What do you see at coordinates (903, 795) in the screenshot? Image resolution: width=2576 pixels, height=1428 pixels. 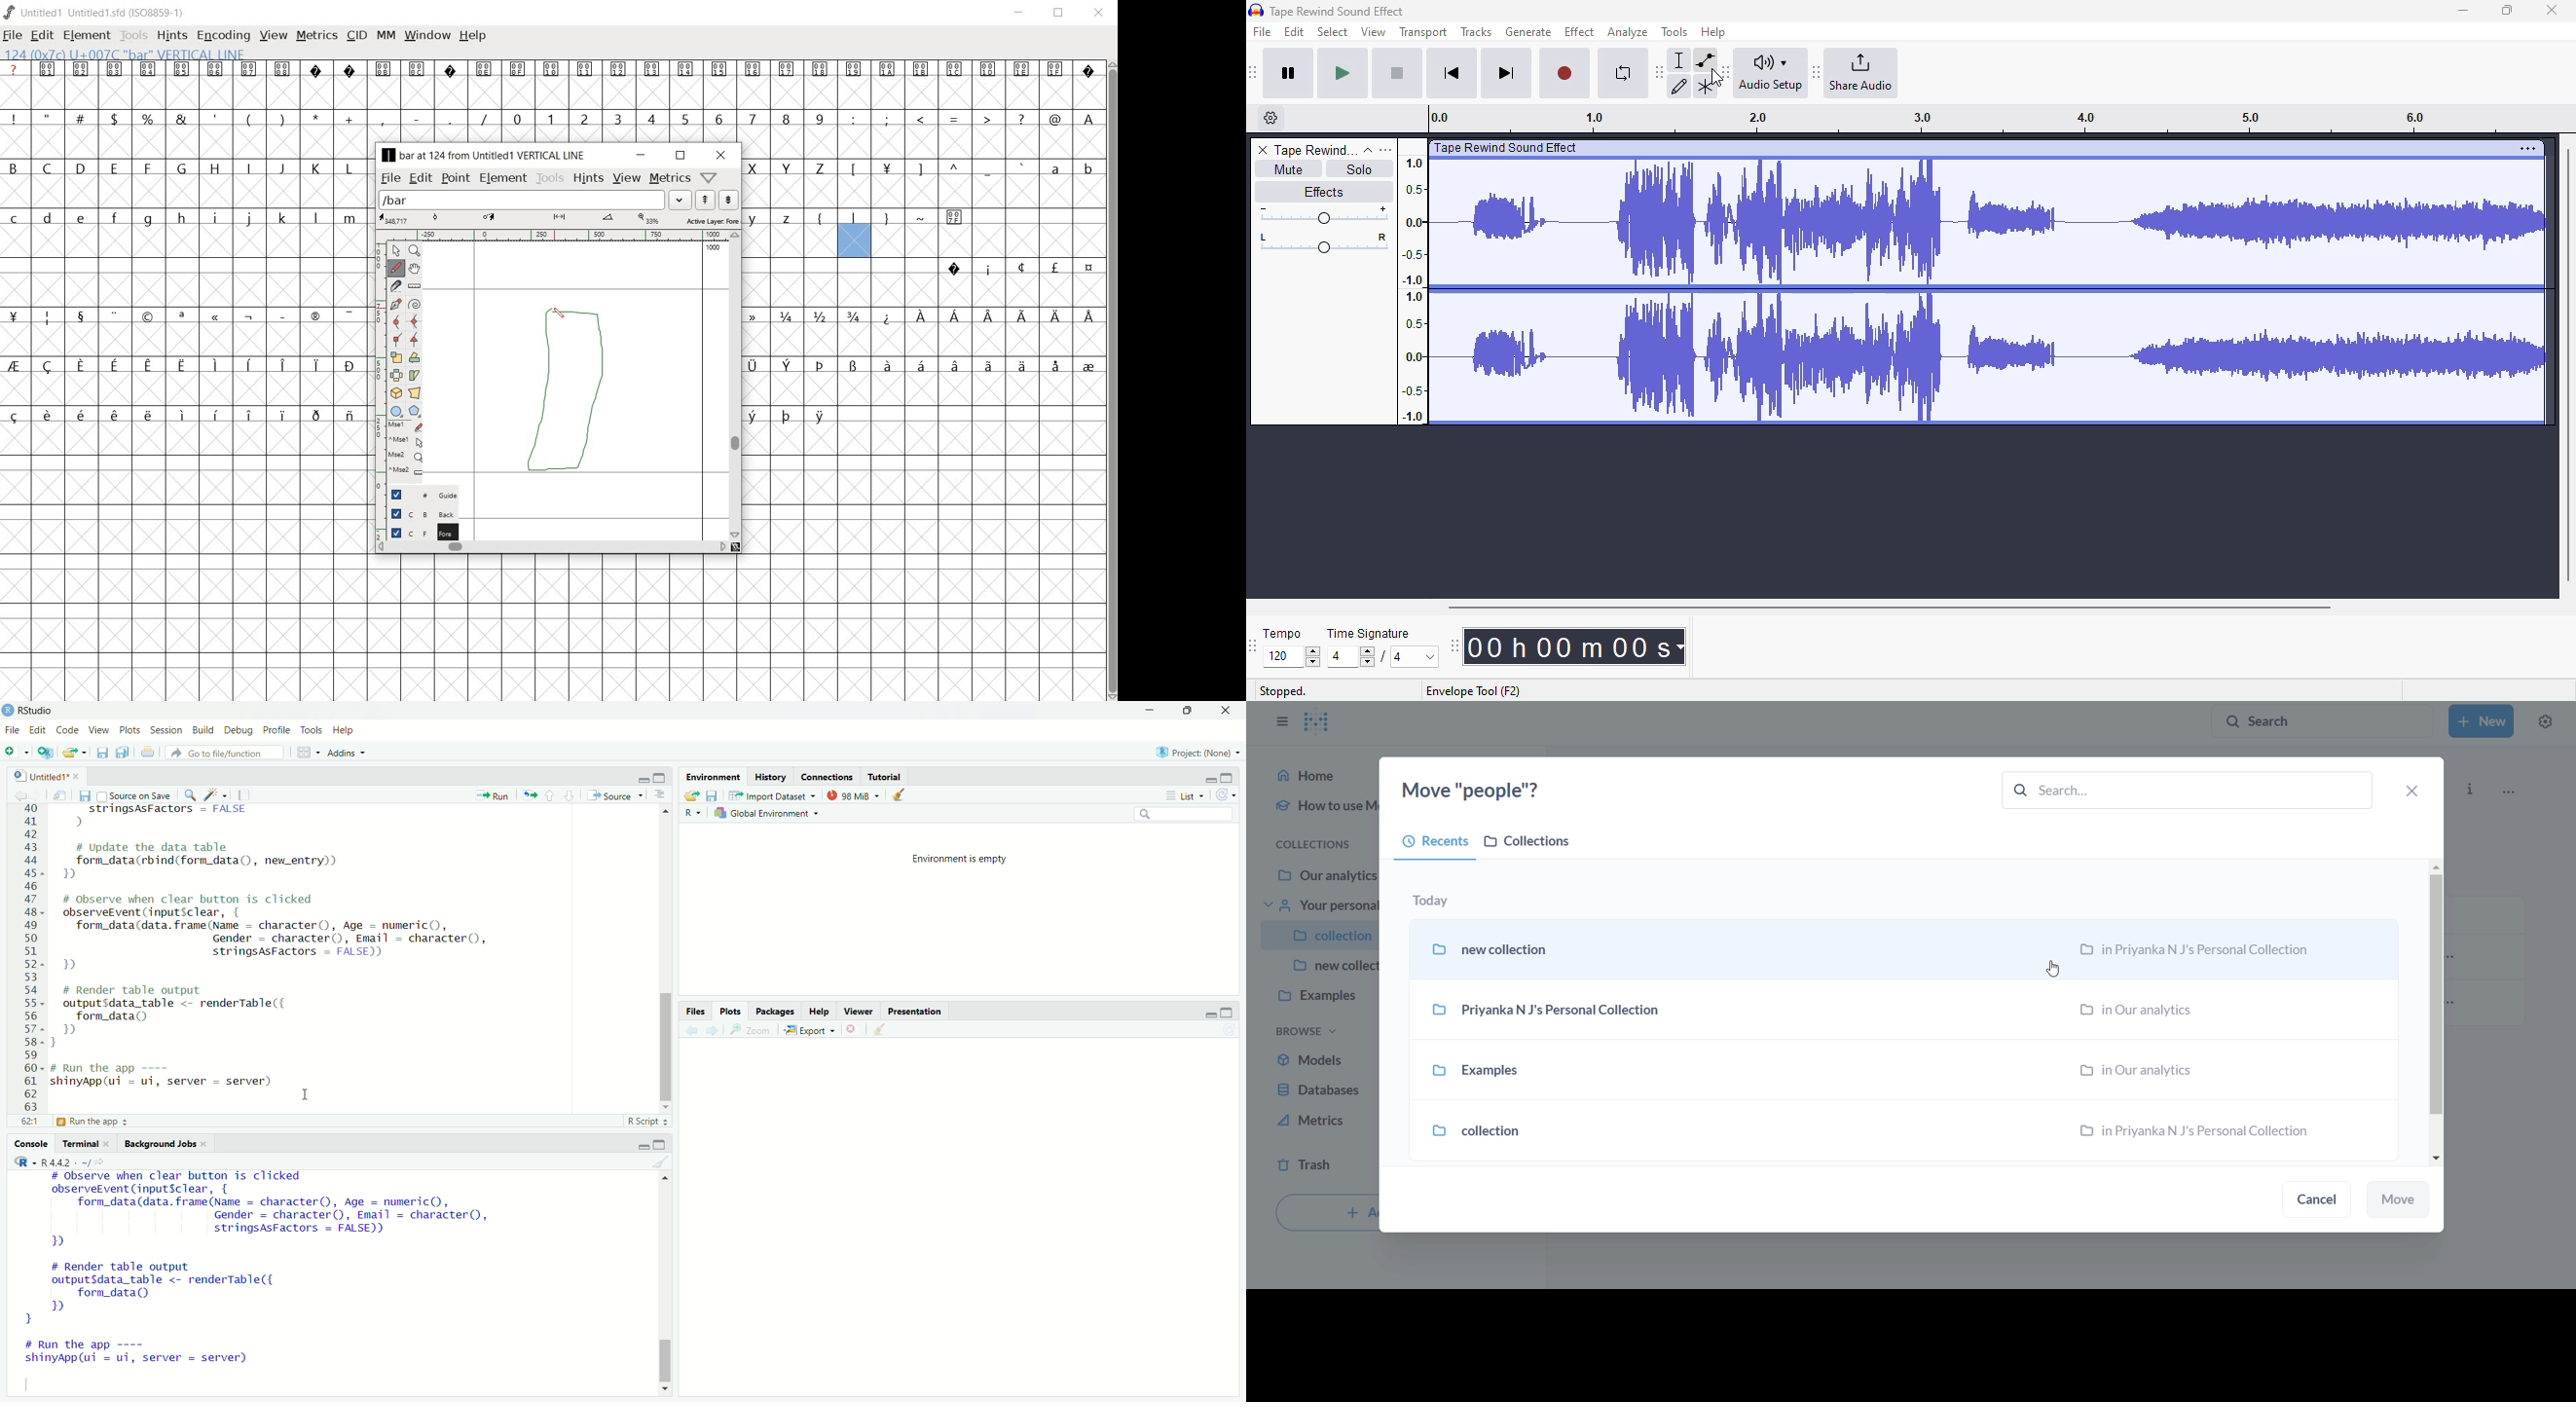 I see `clear objects from the workspace` at bounding box center [903, 795].